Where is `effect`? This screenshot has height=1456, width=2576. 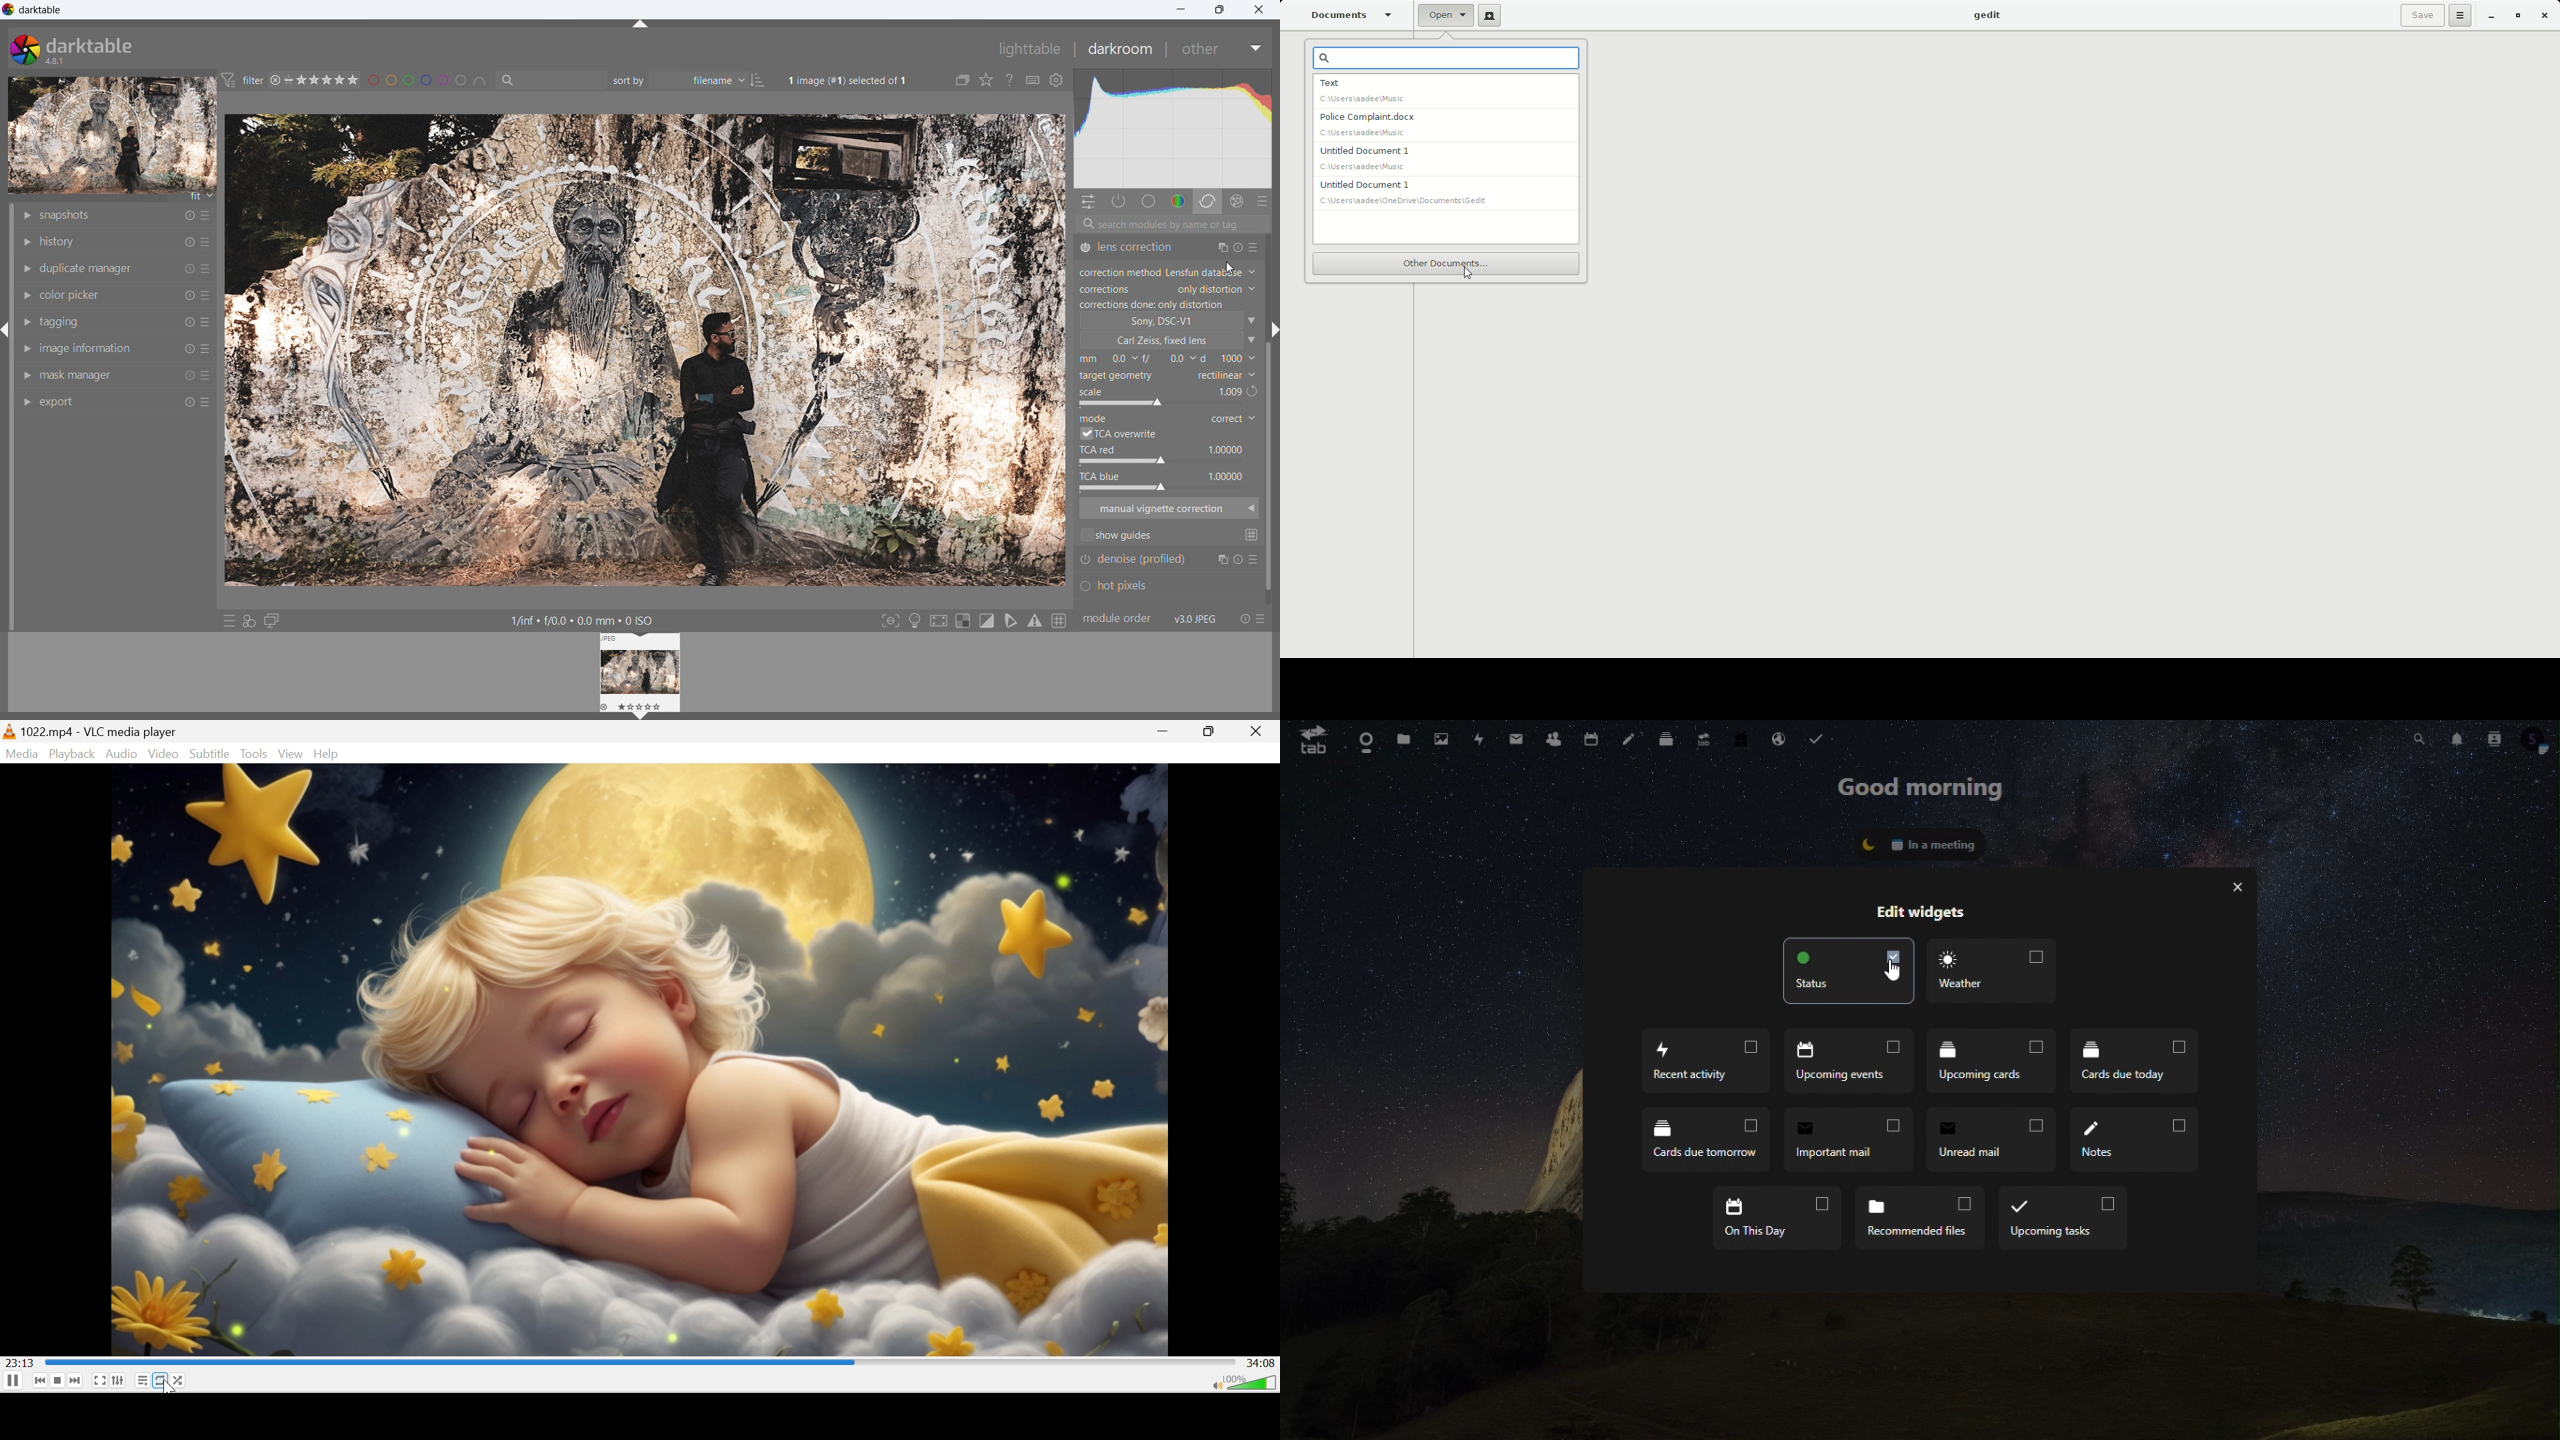
effect is located at coordinates (1237, 201).